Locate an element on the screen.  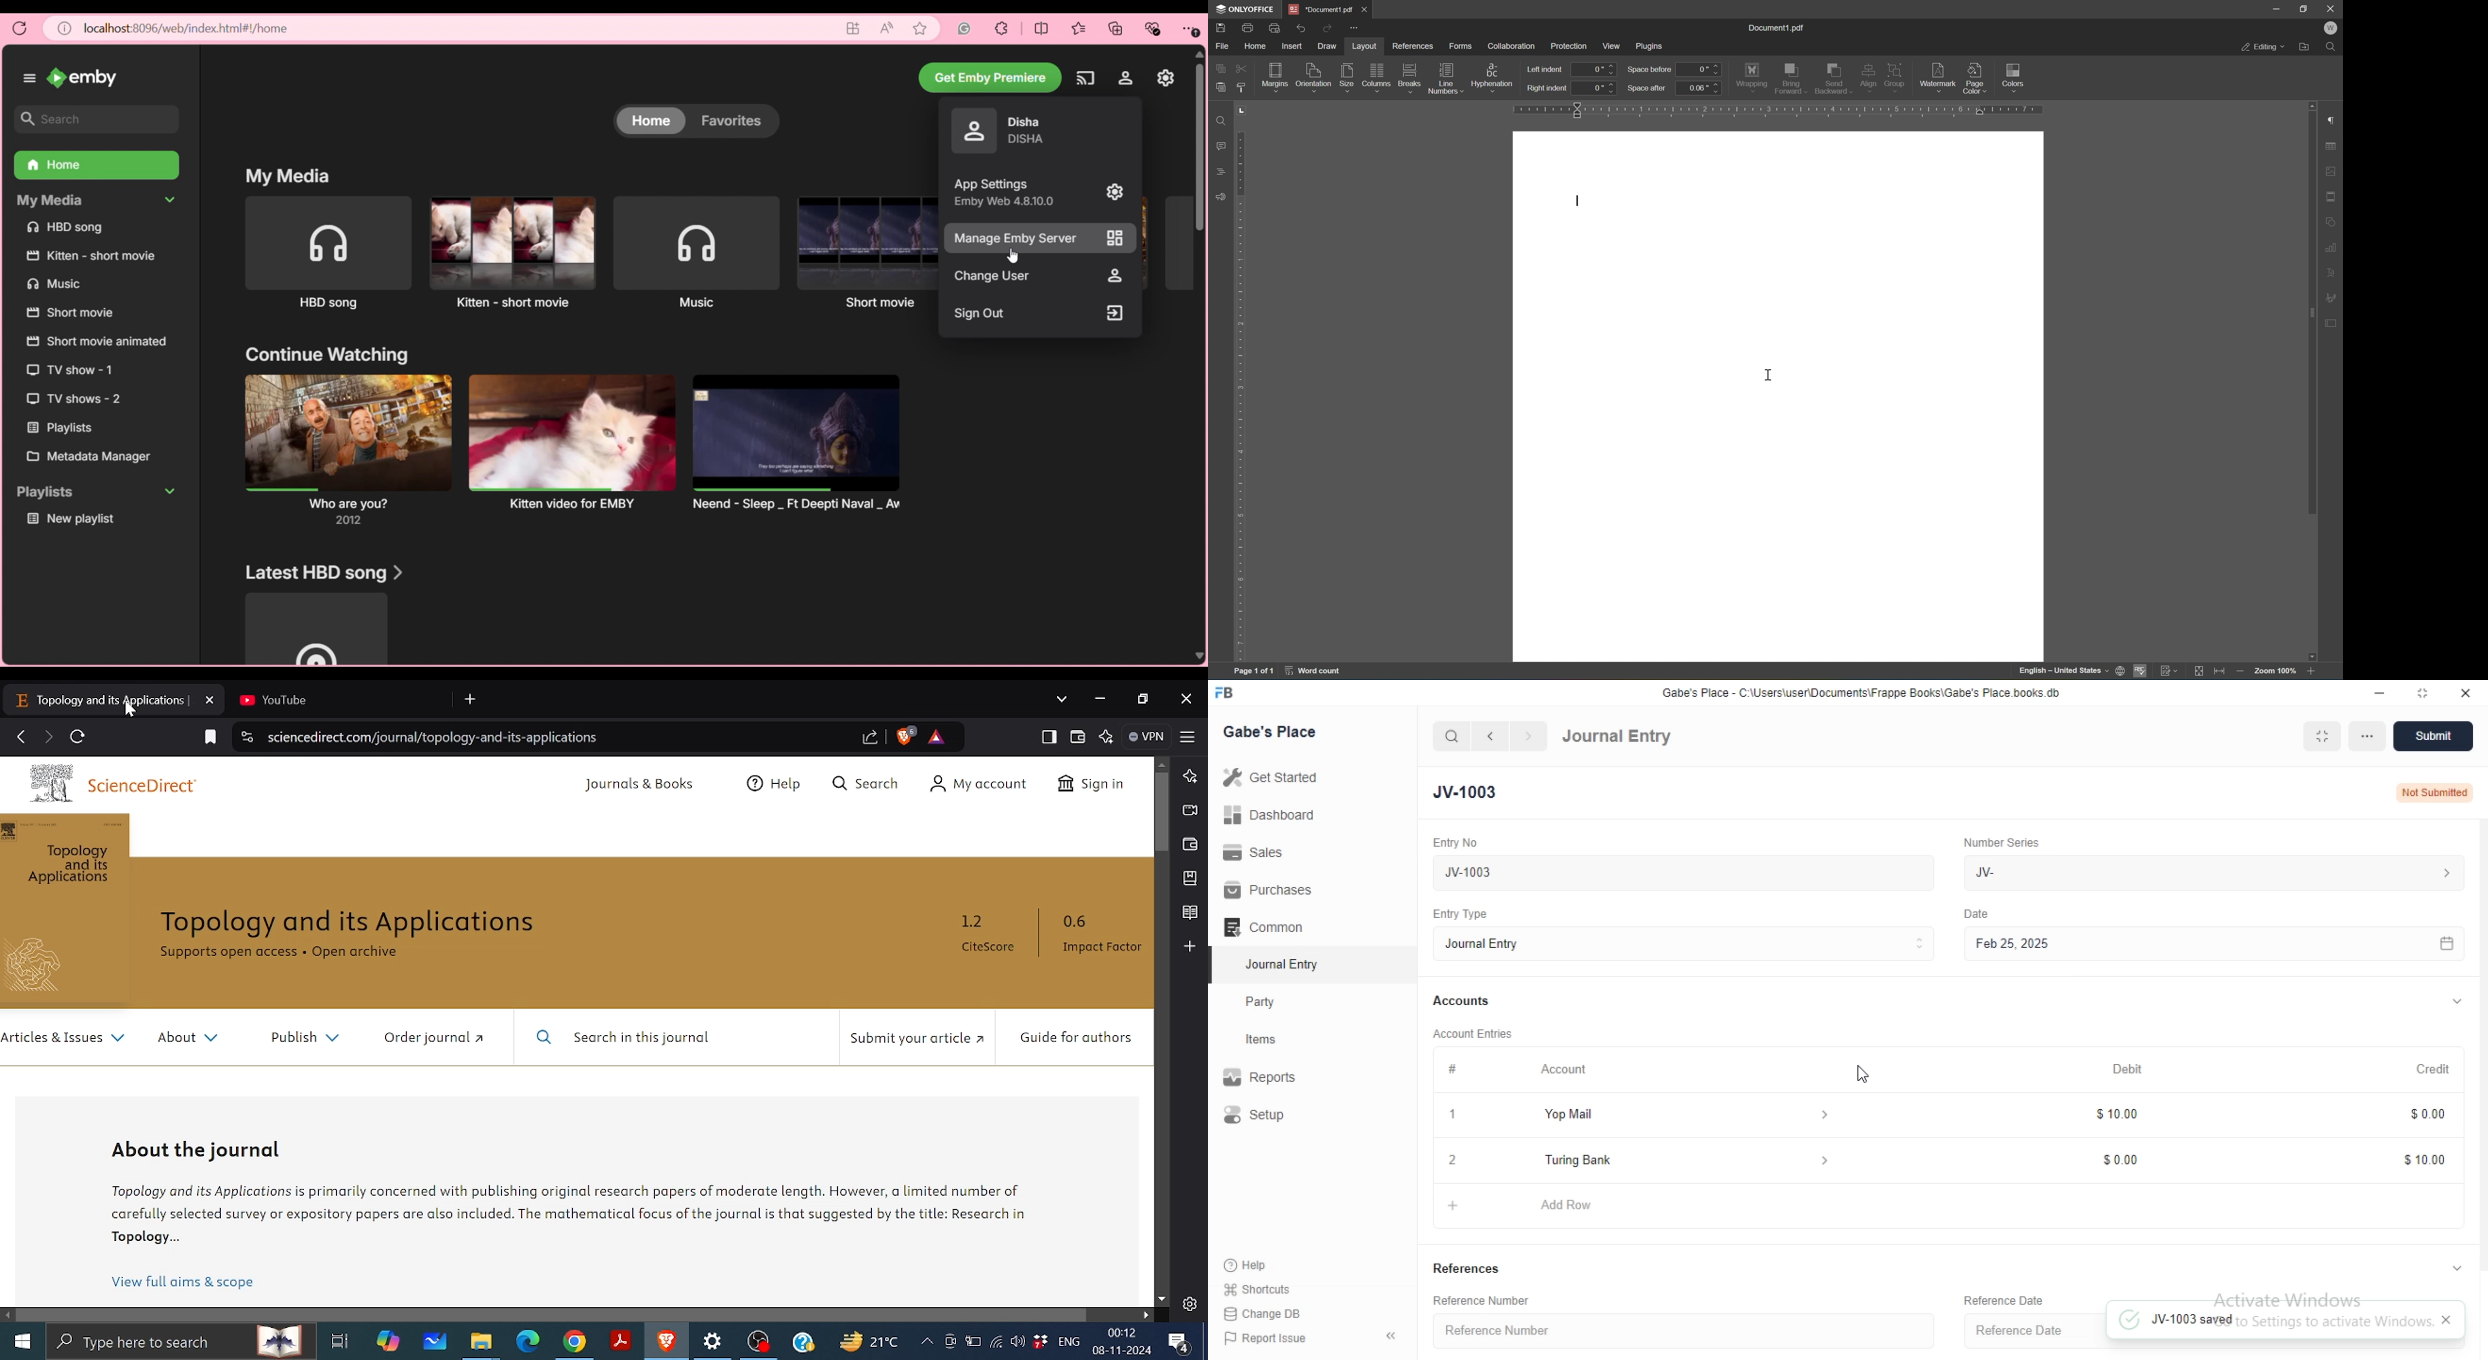
Entry No is located at coordinates (1453, 841).